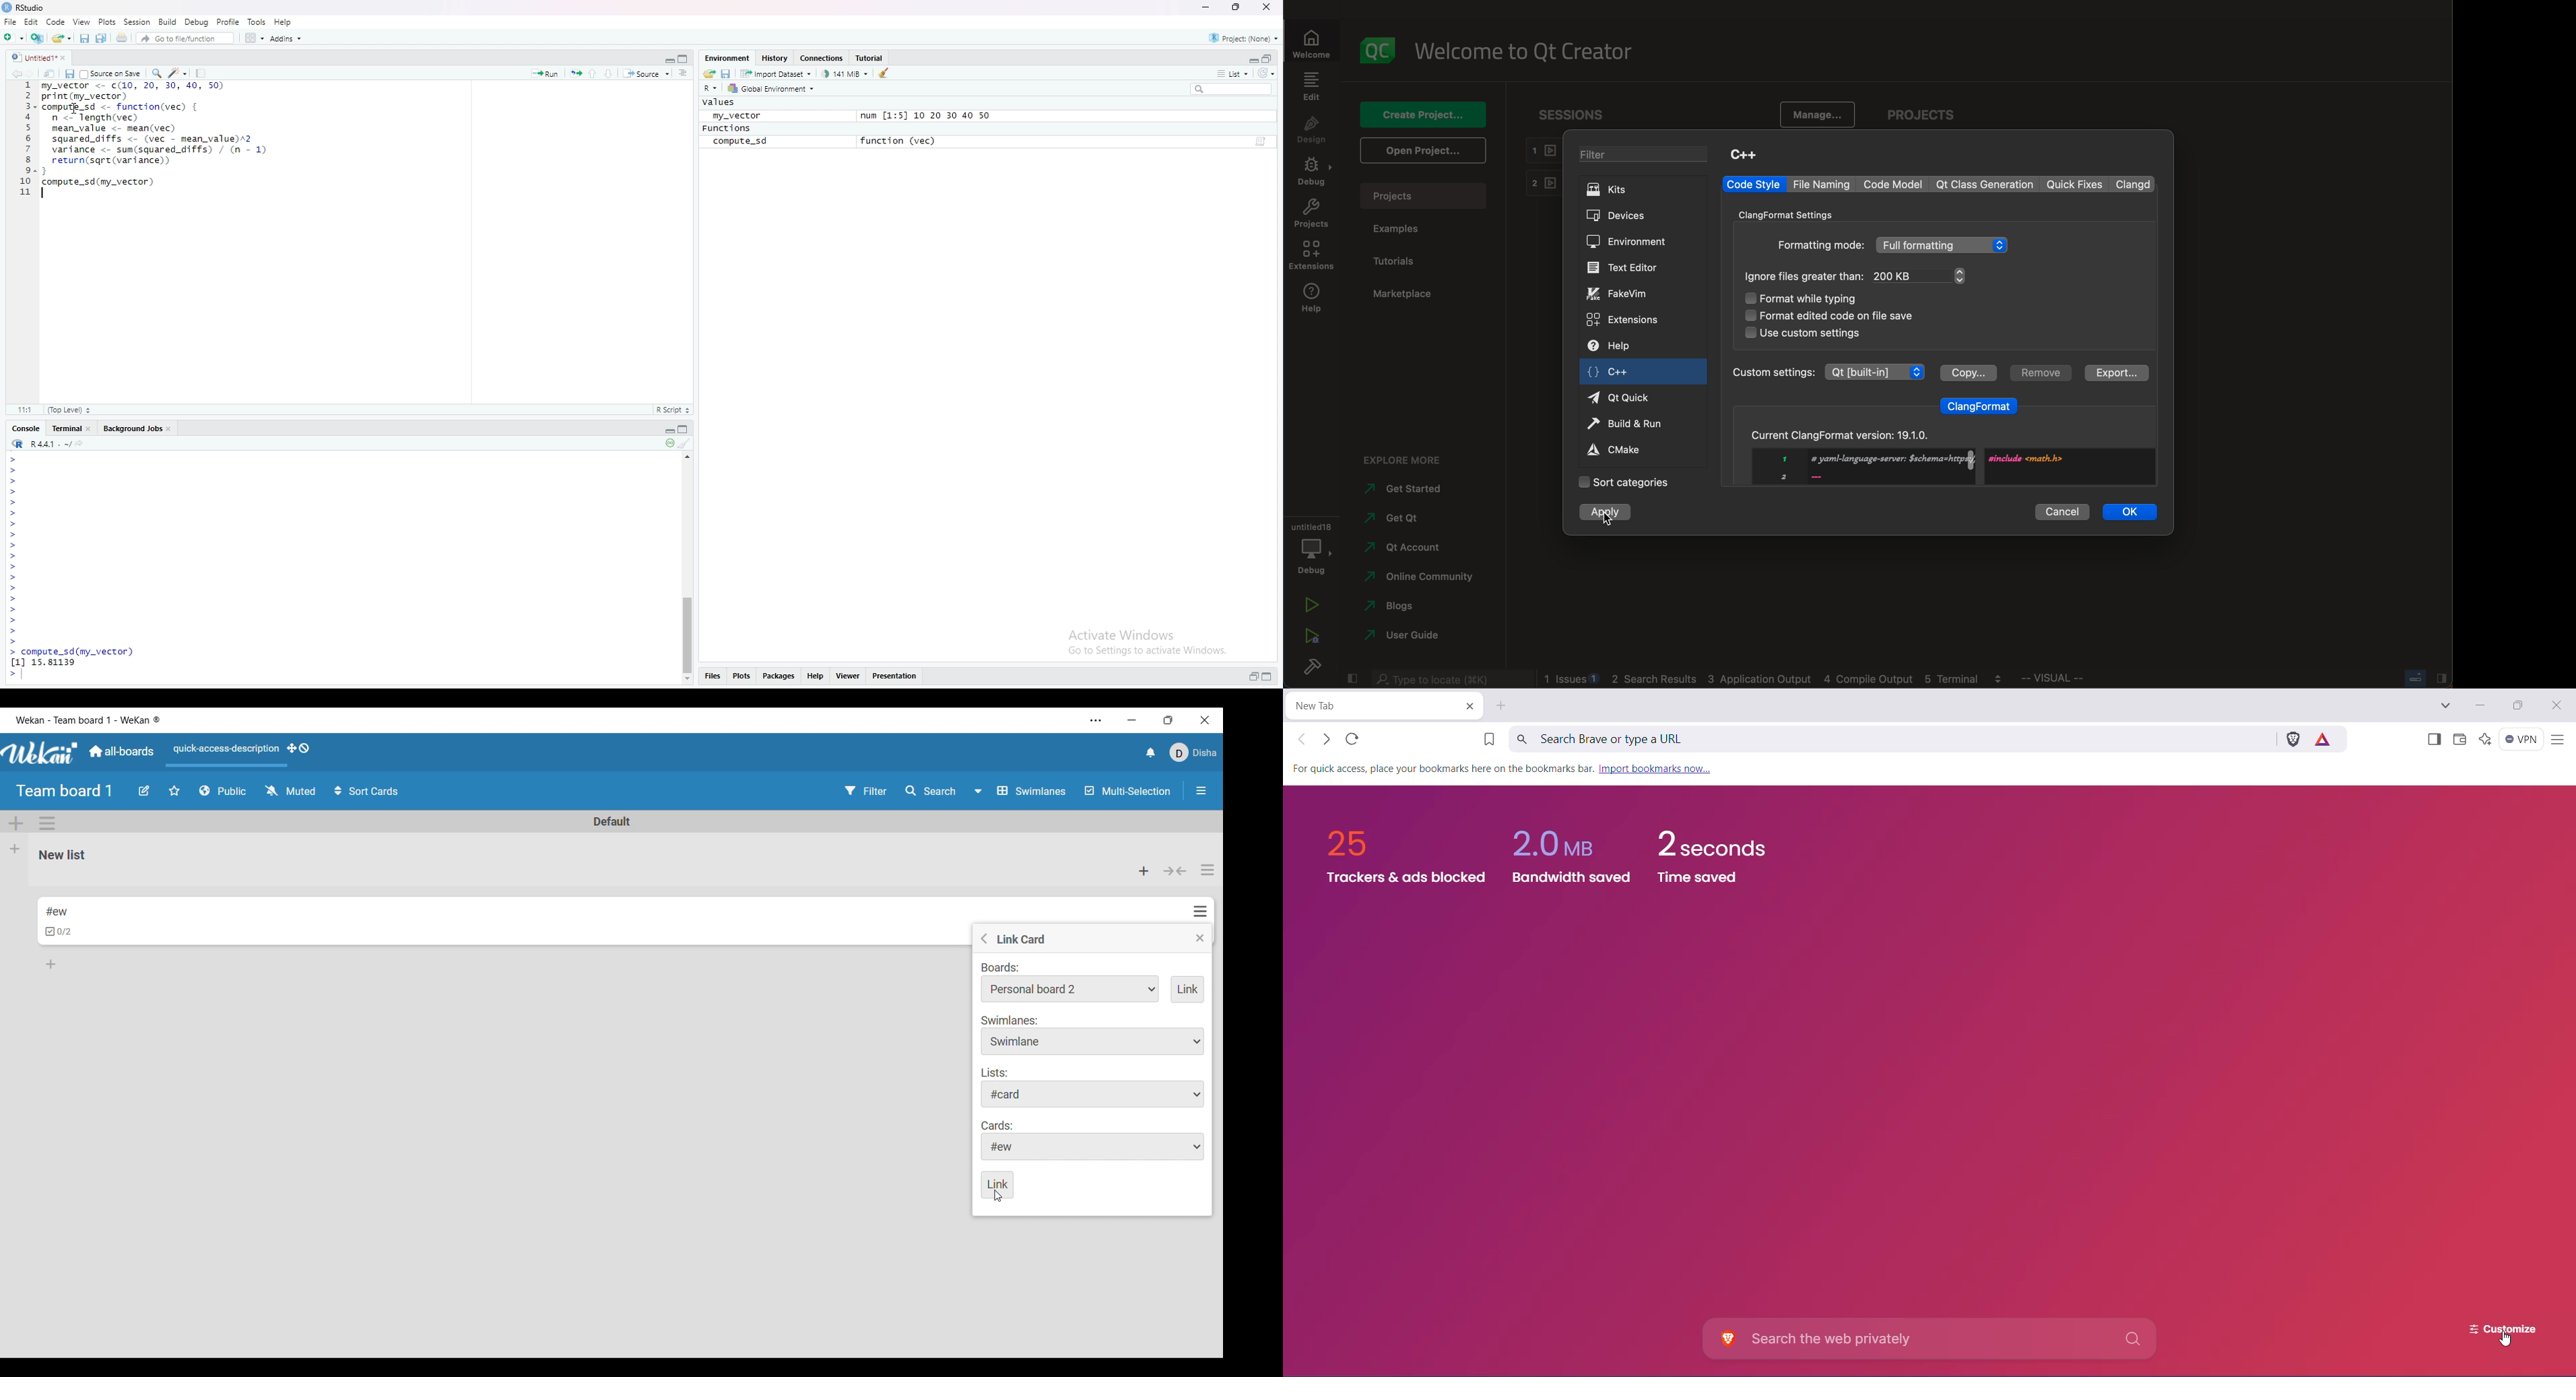  Describe the element at coordinates (136, 22) in the screenshot. I see `Session` at that location.